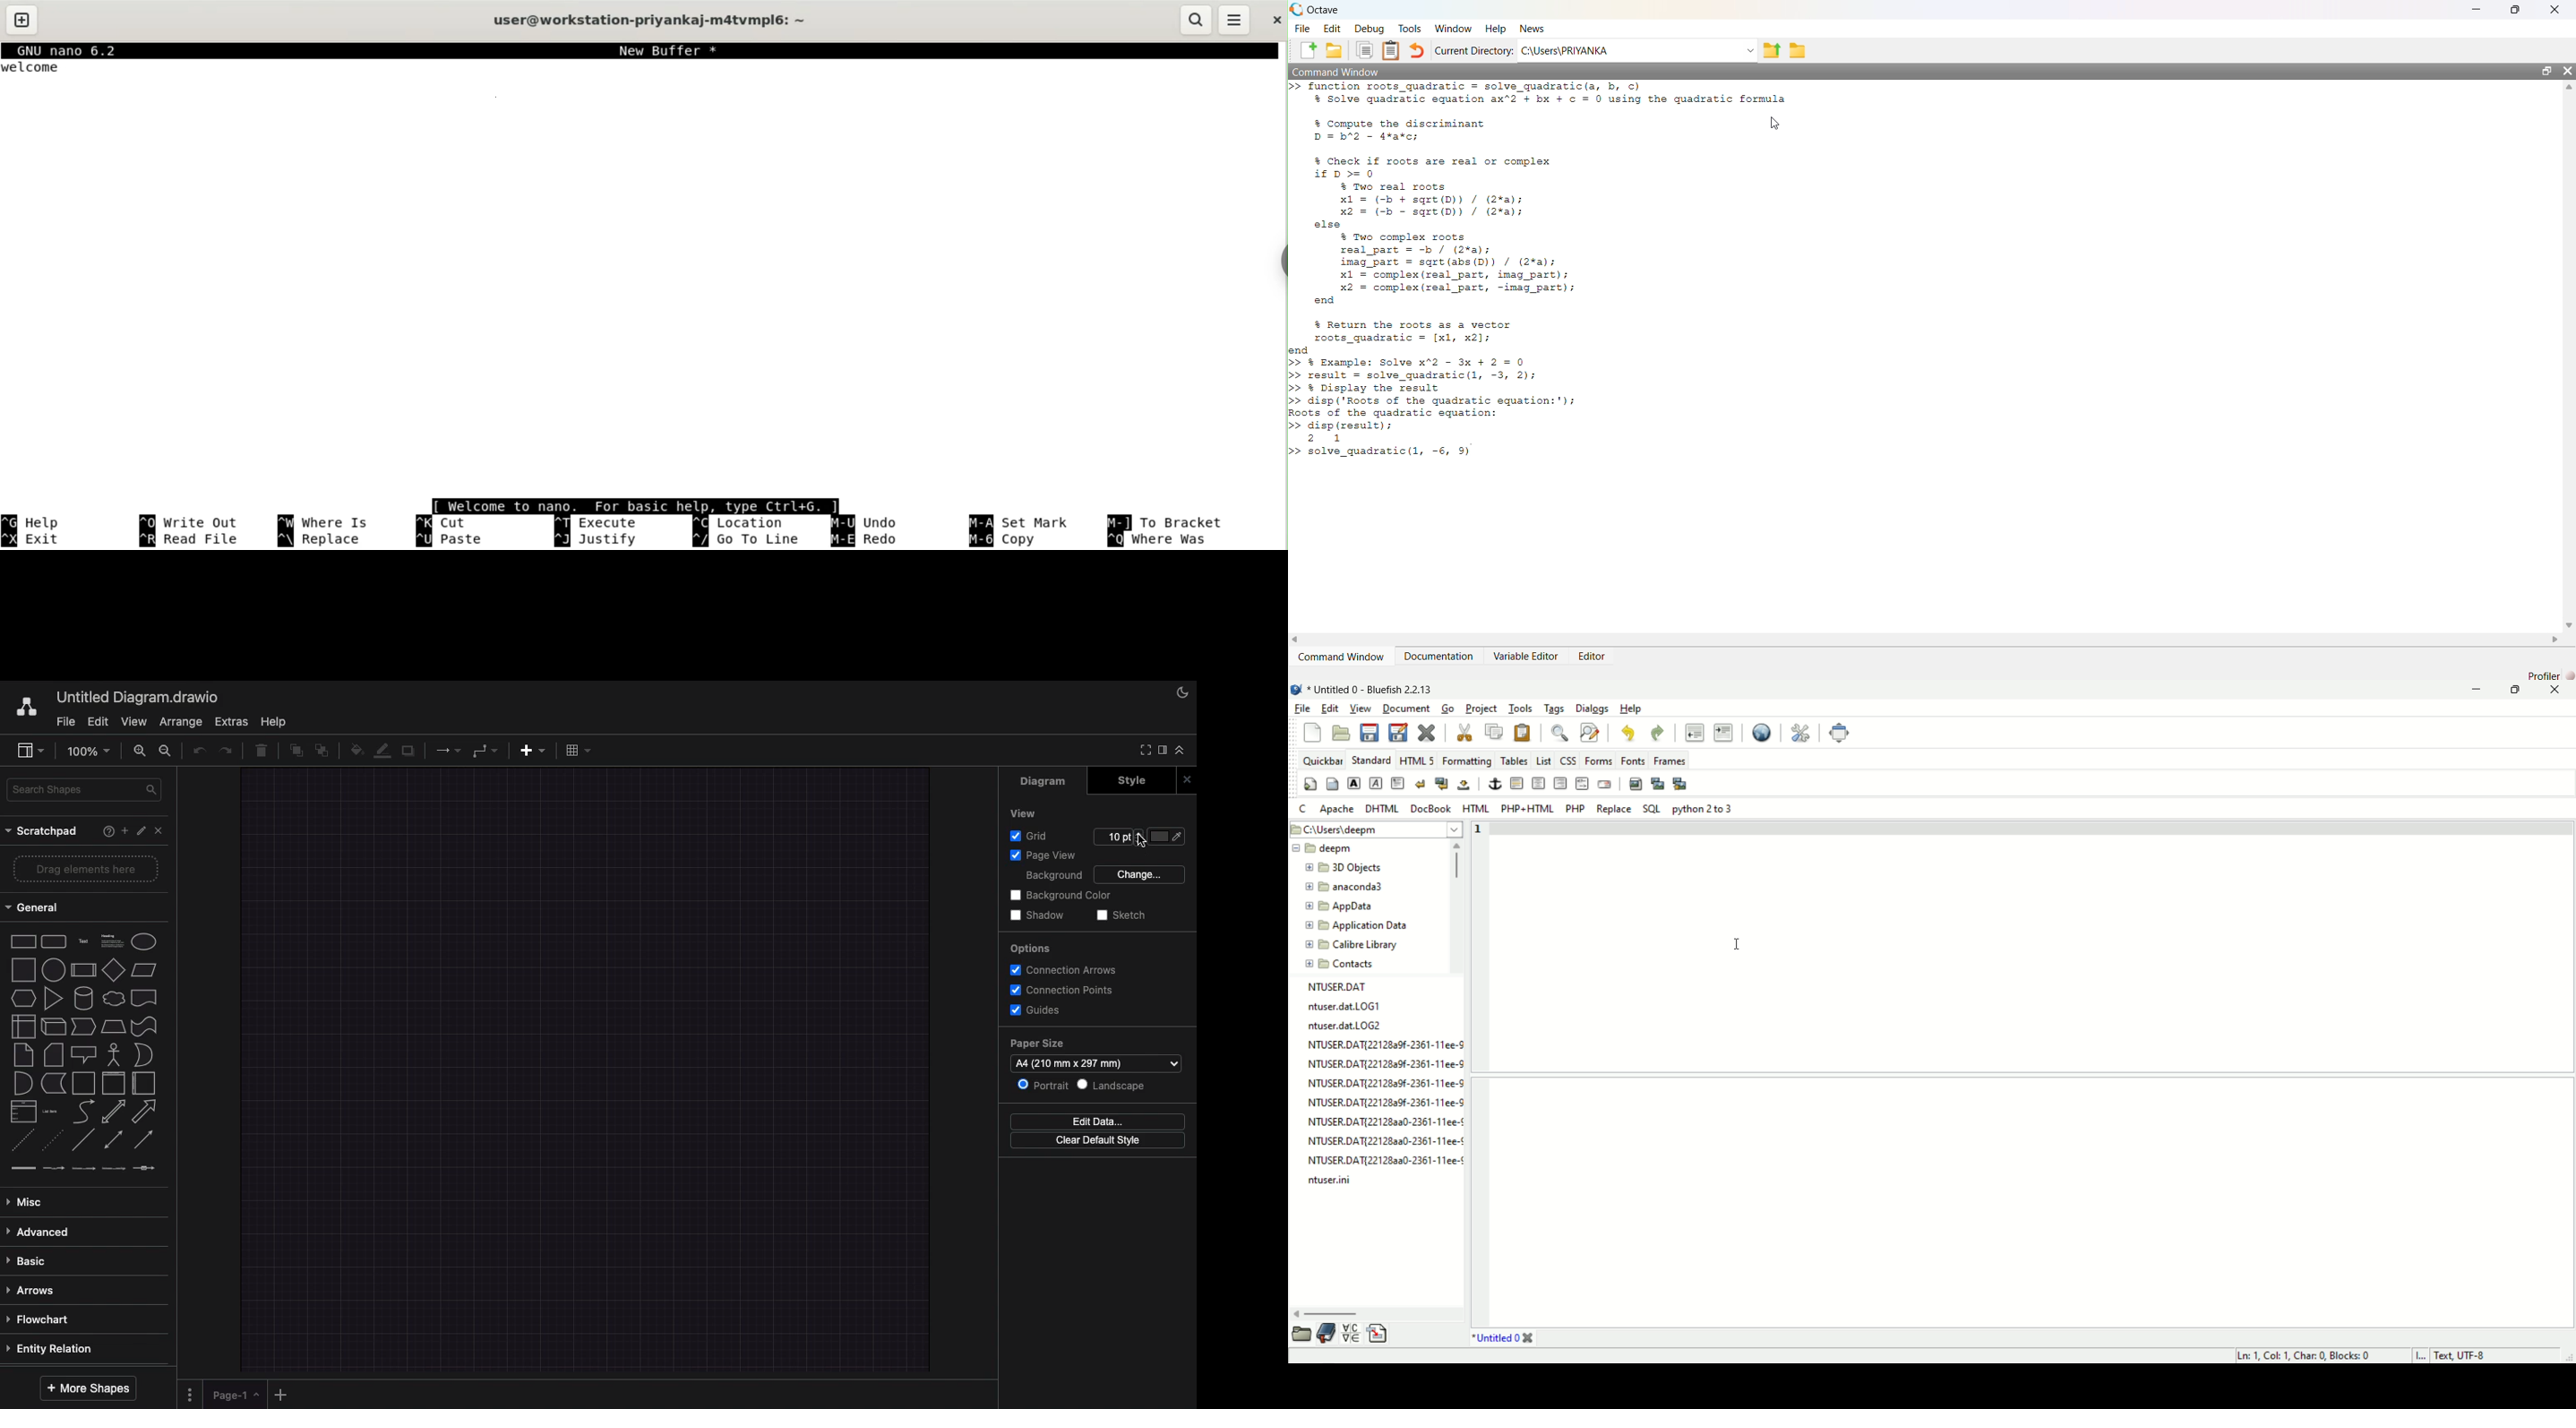 This screenshot has width=2576, height=1428. I want to click on Drag elements here, so click(87, 868).